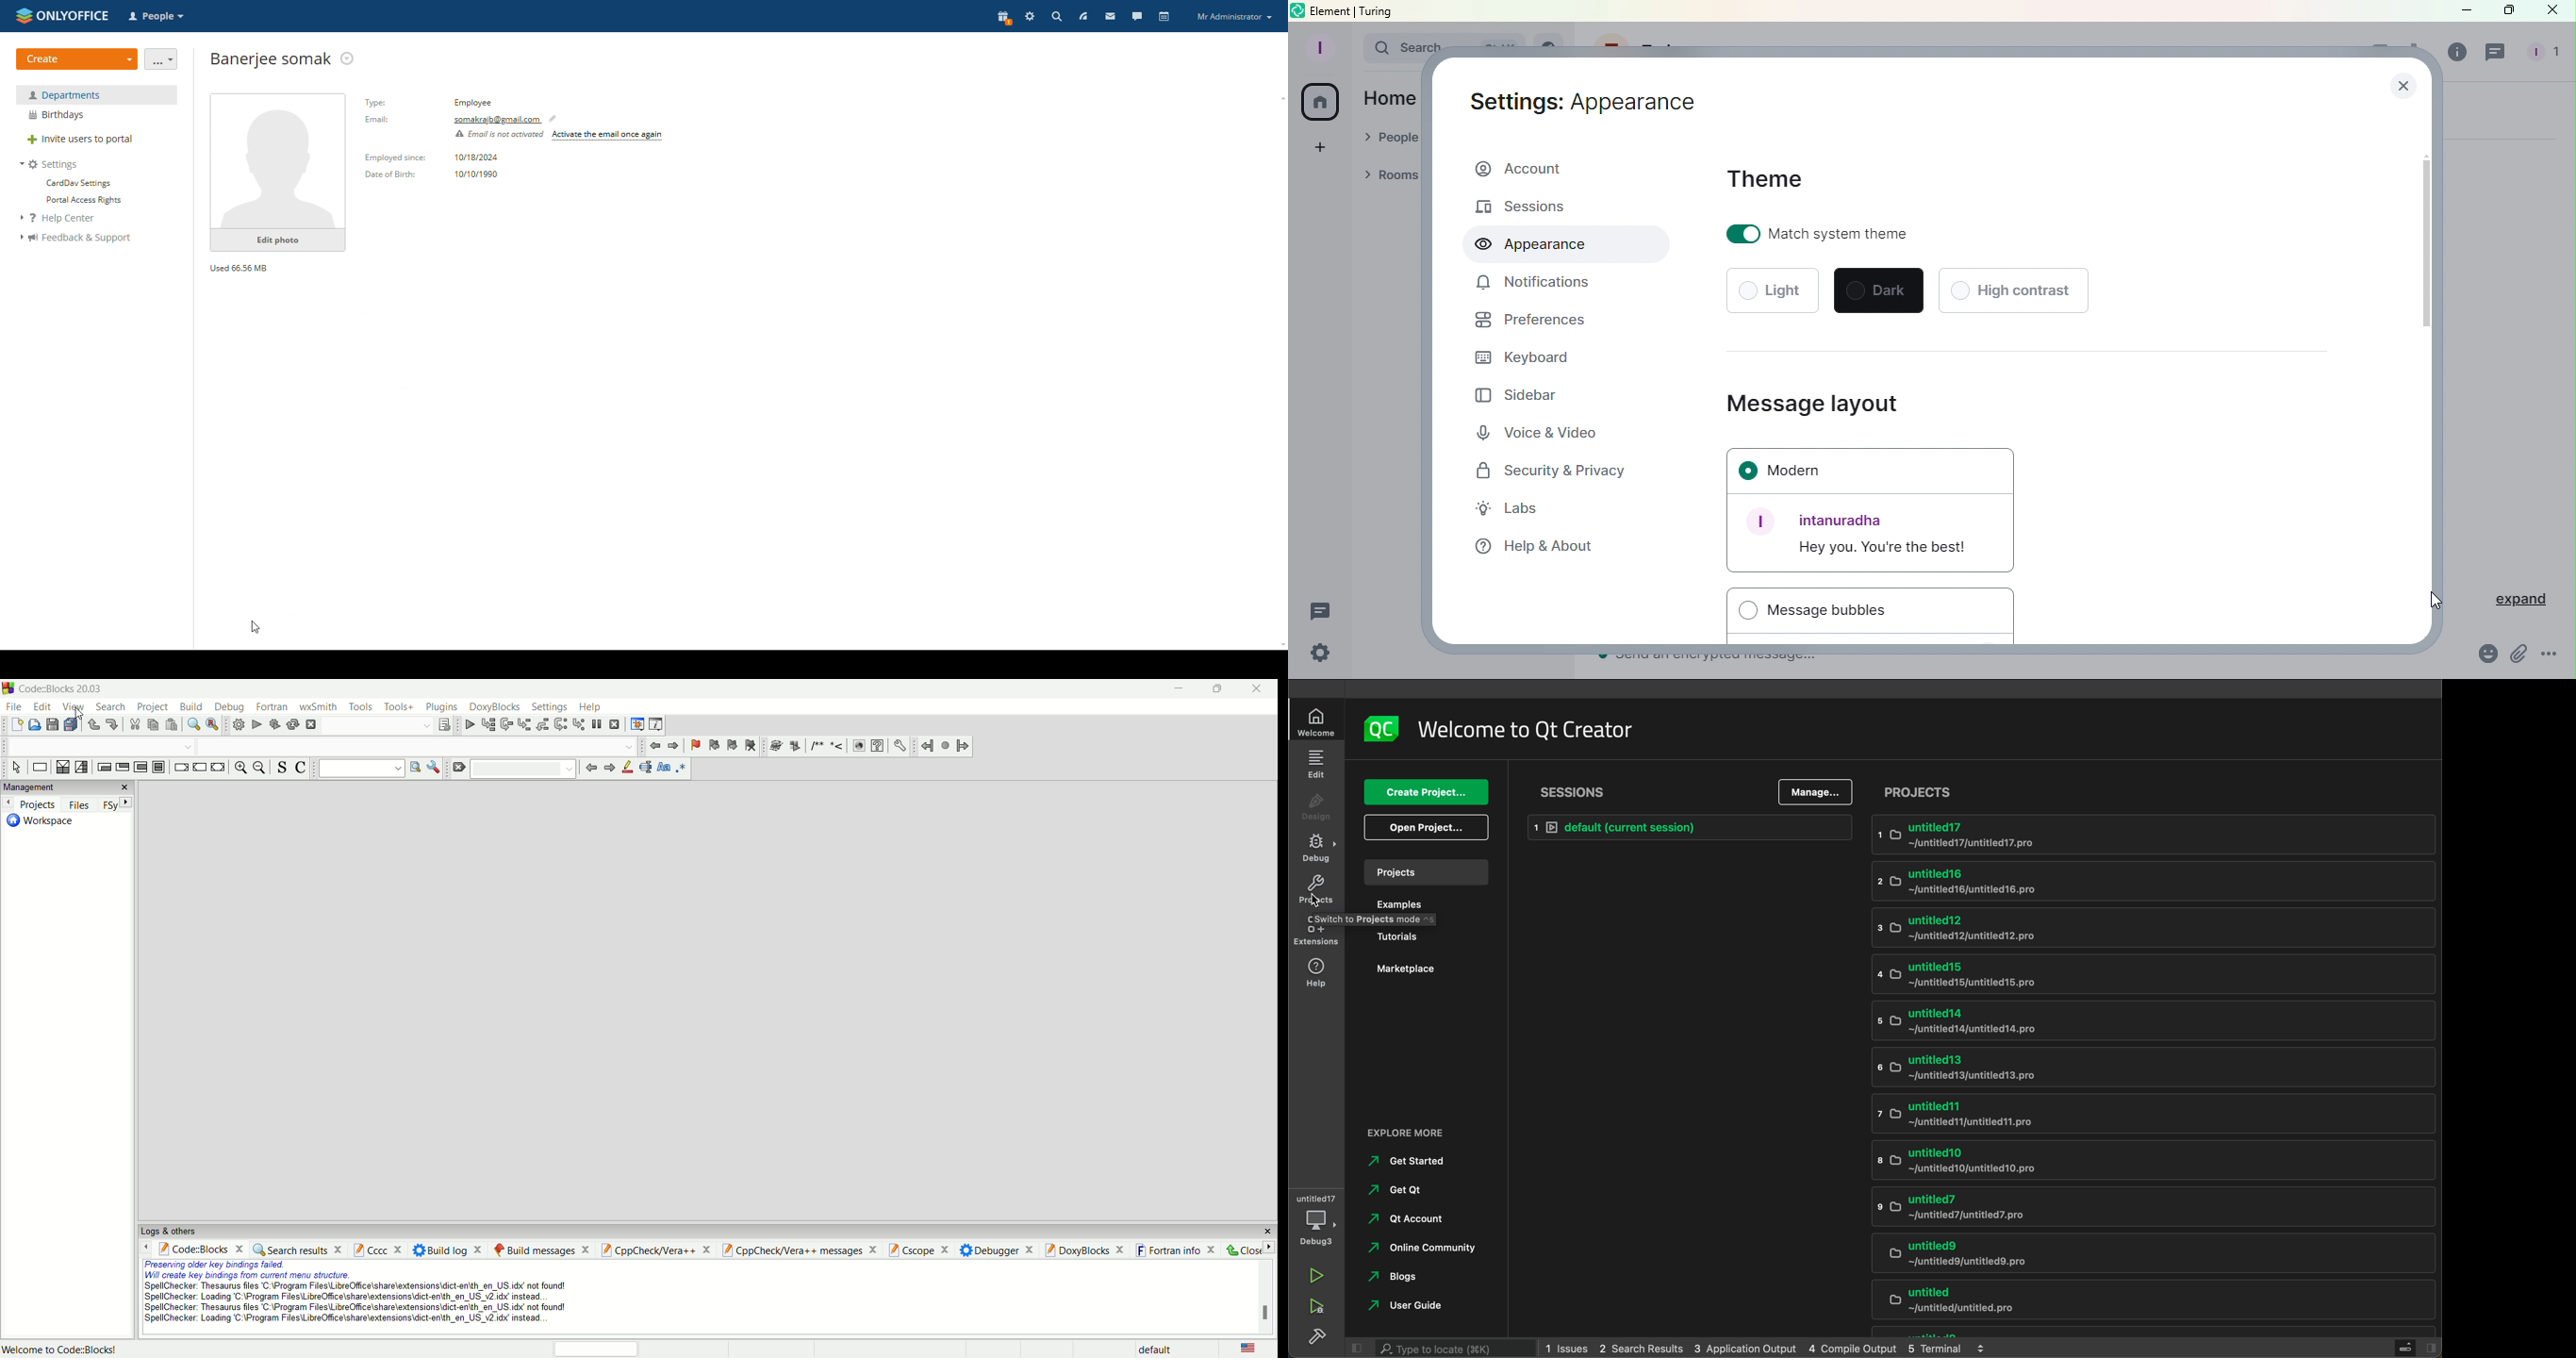 This screenshot has height=1372, width=2576. Describe the element at coordinates (1425, 792) in the screenshot. I see `create project` at that location.